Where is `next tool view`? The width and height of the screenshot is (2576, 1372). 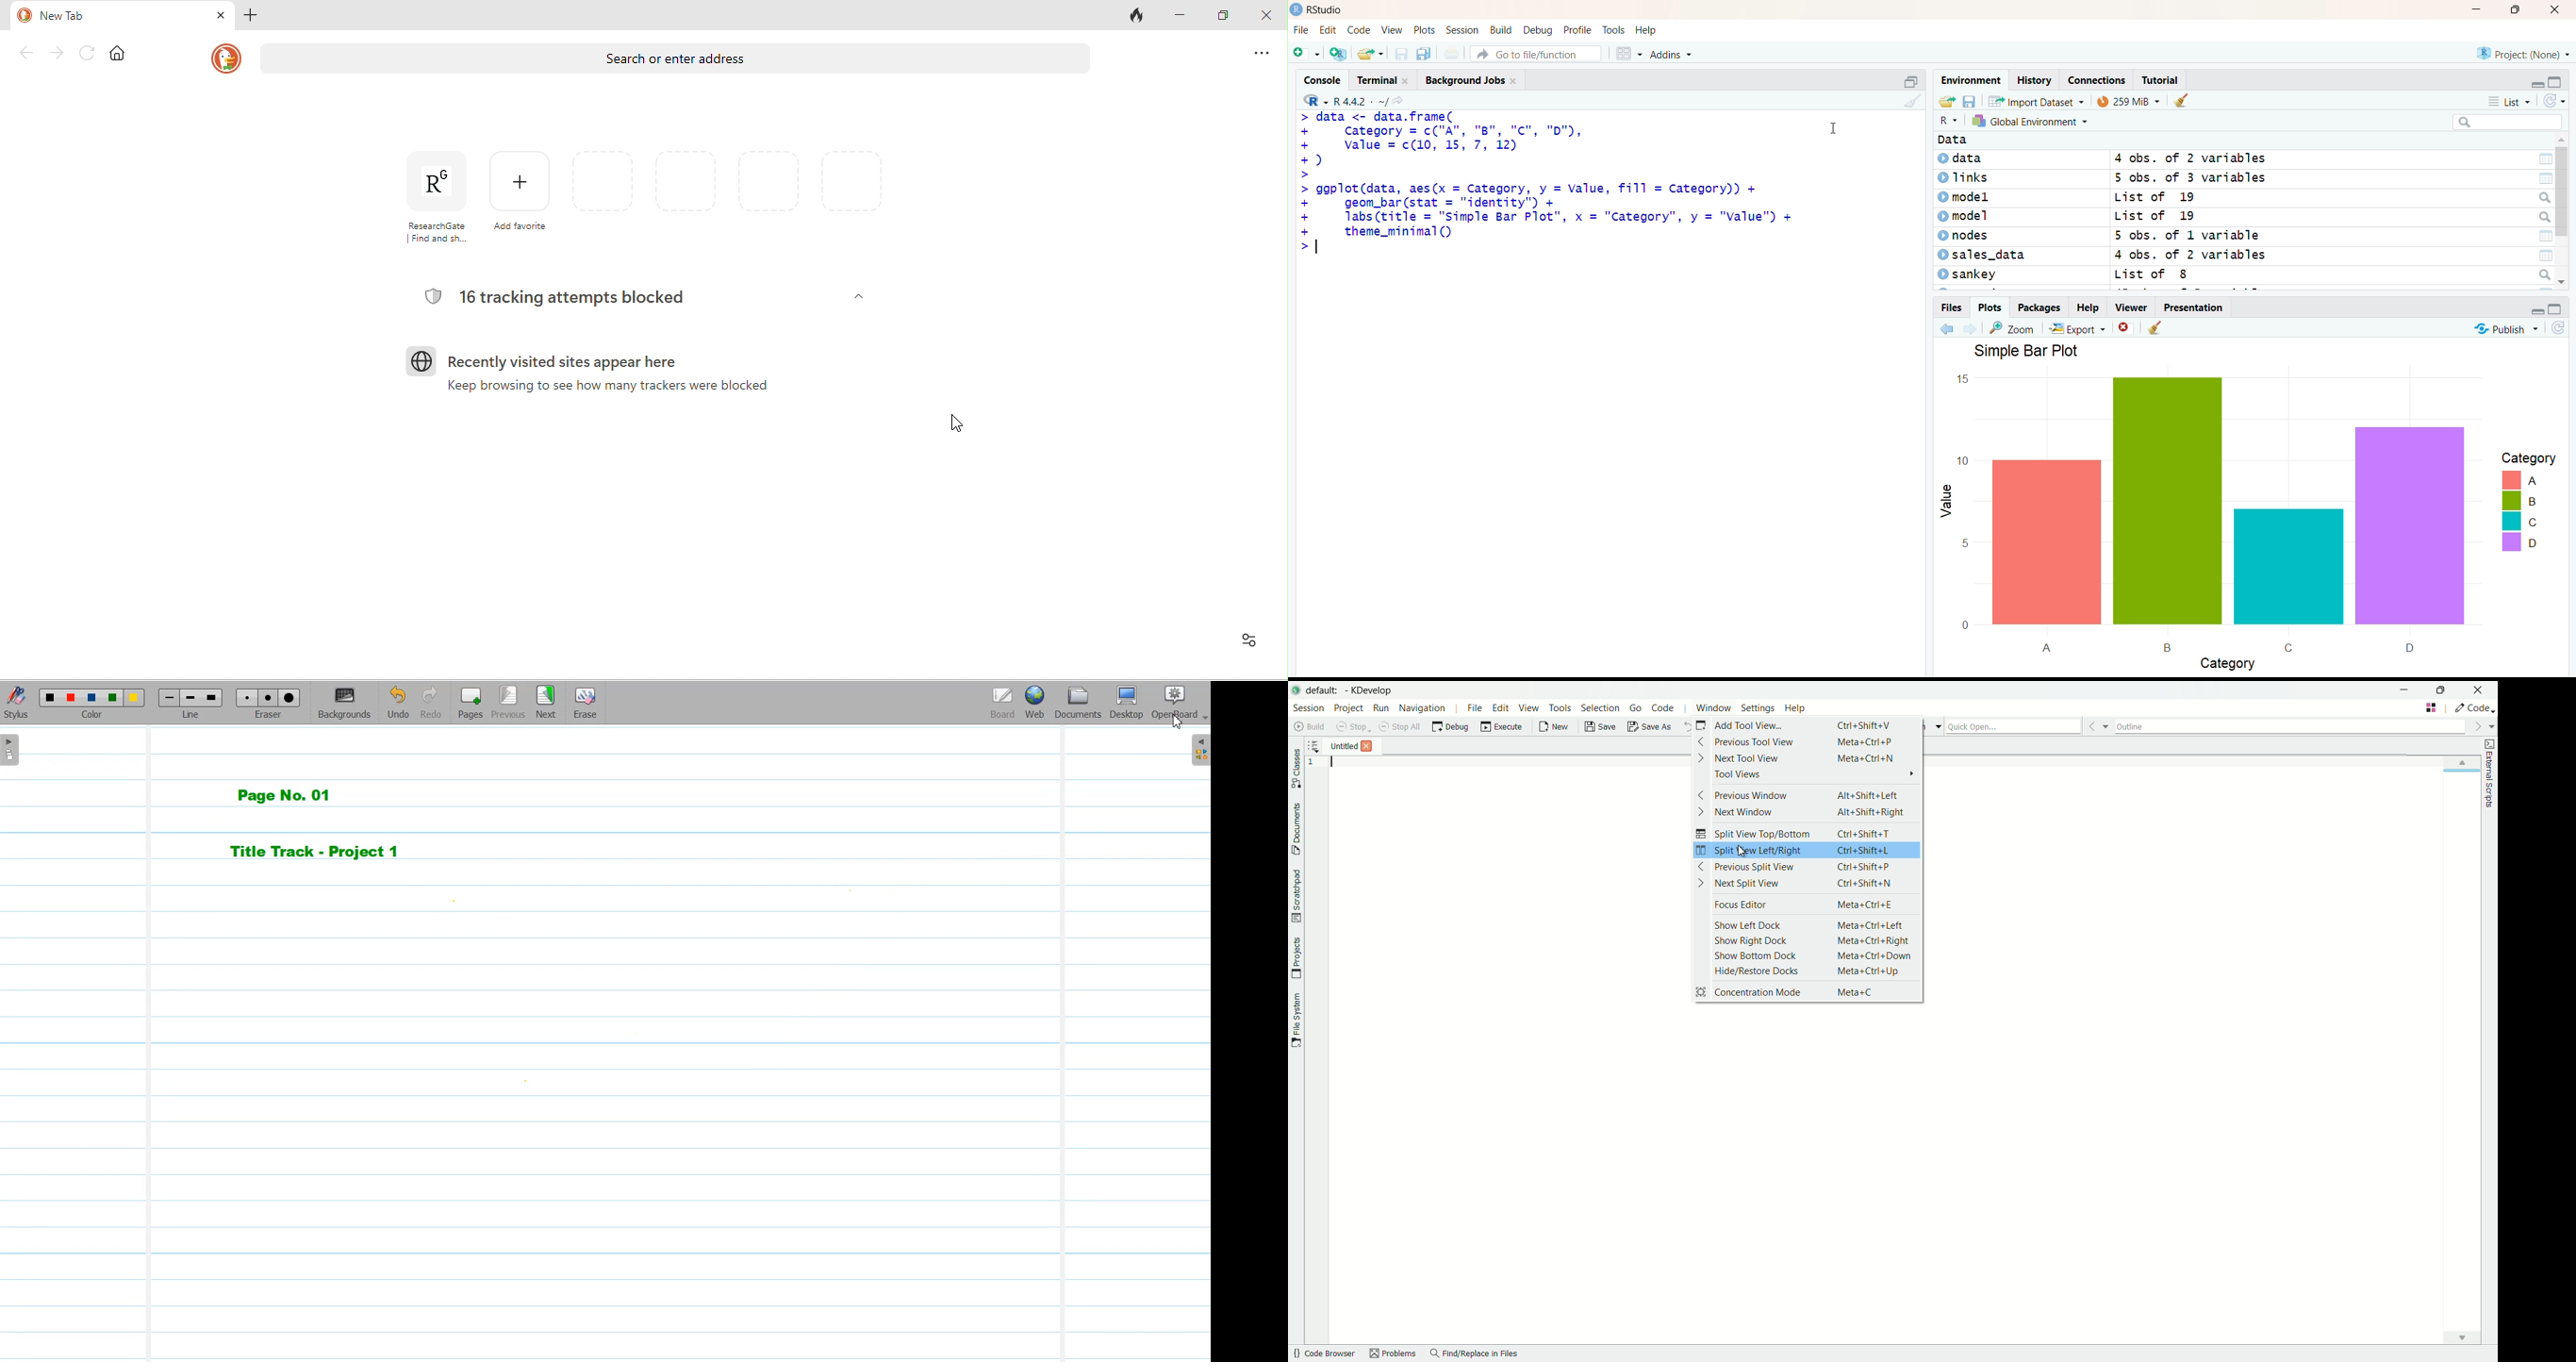 next tool view is located at coordinates (1758, 757).